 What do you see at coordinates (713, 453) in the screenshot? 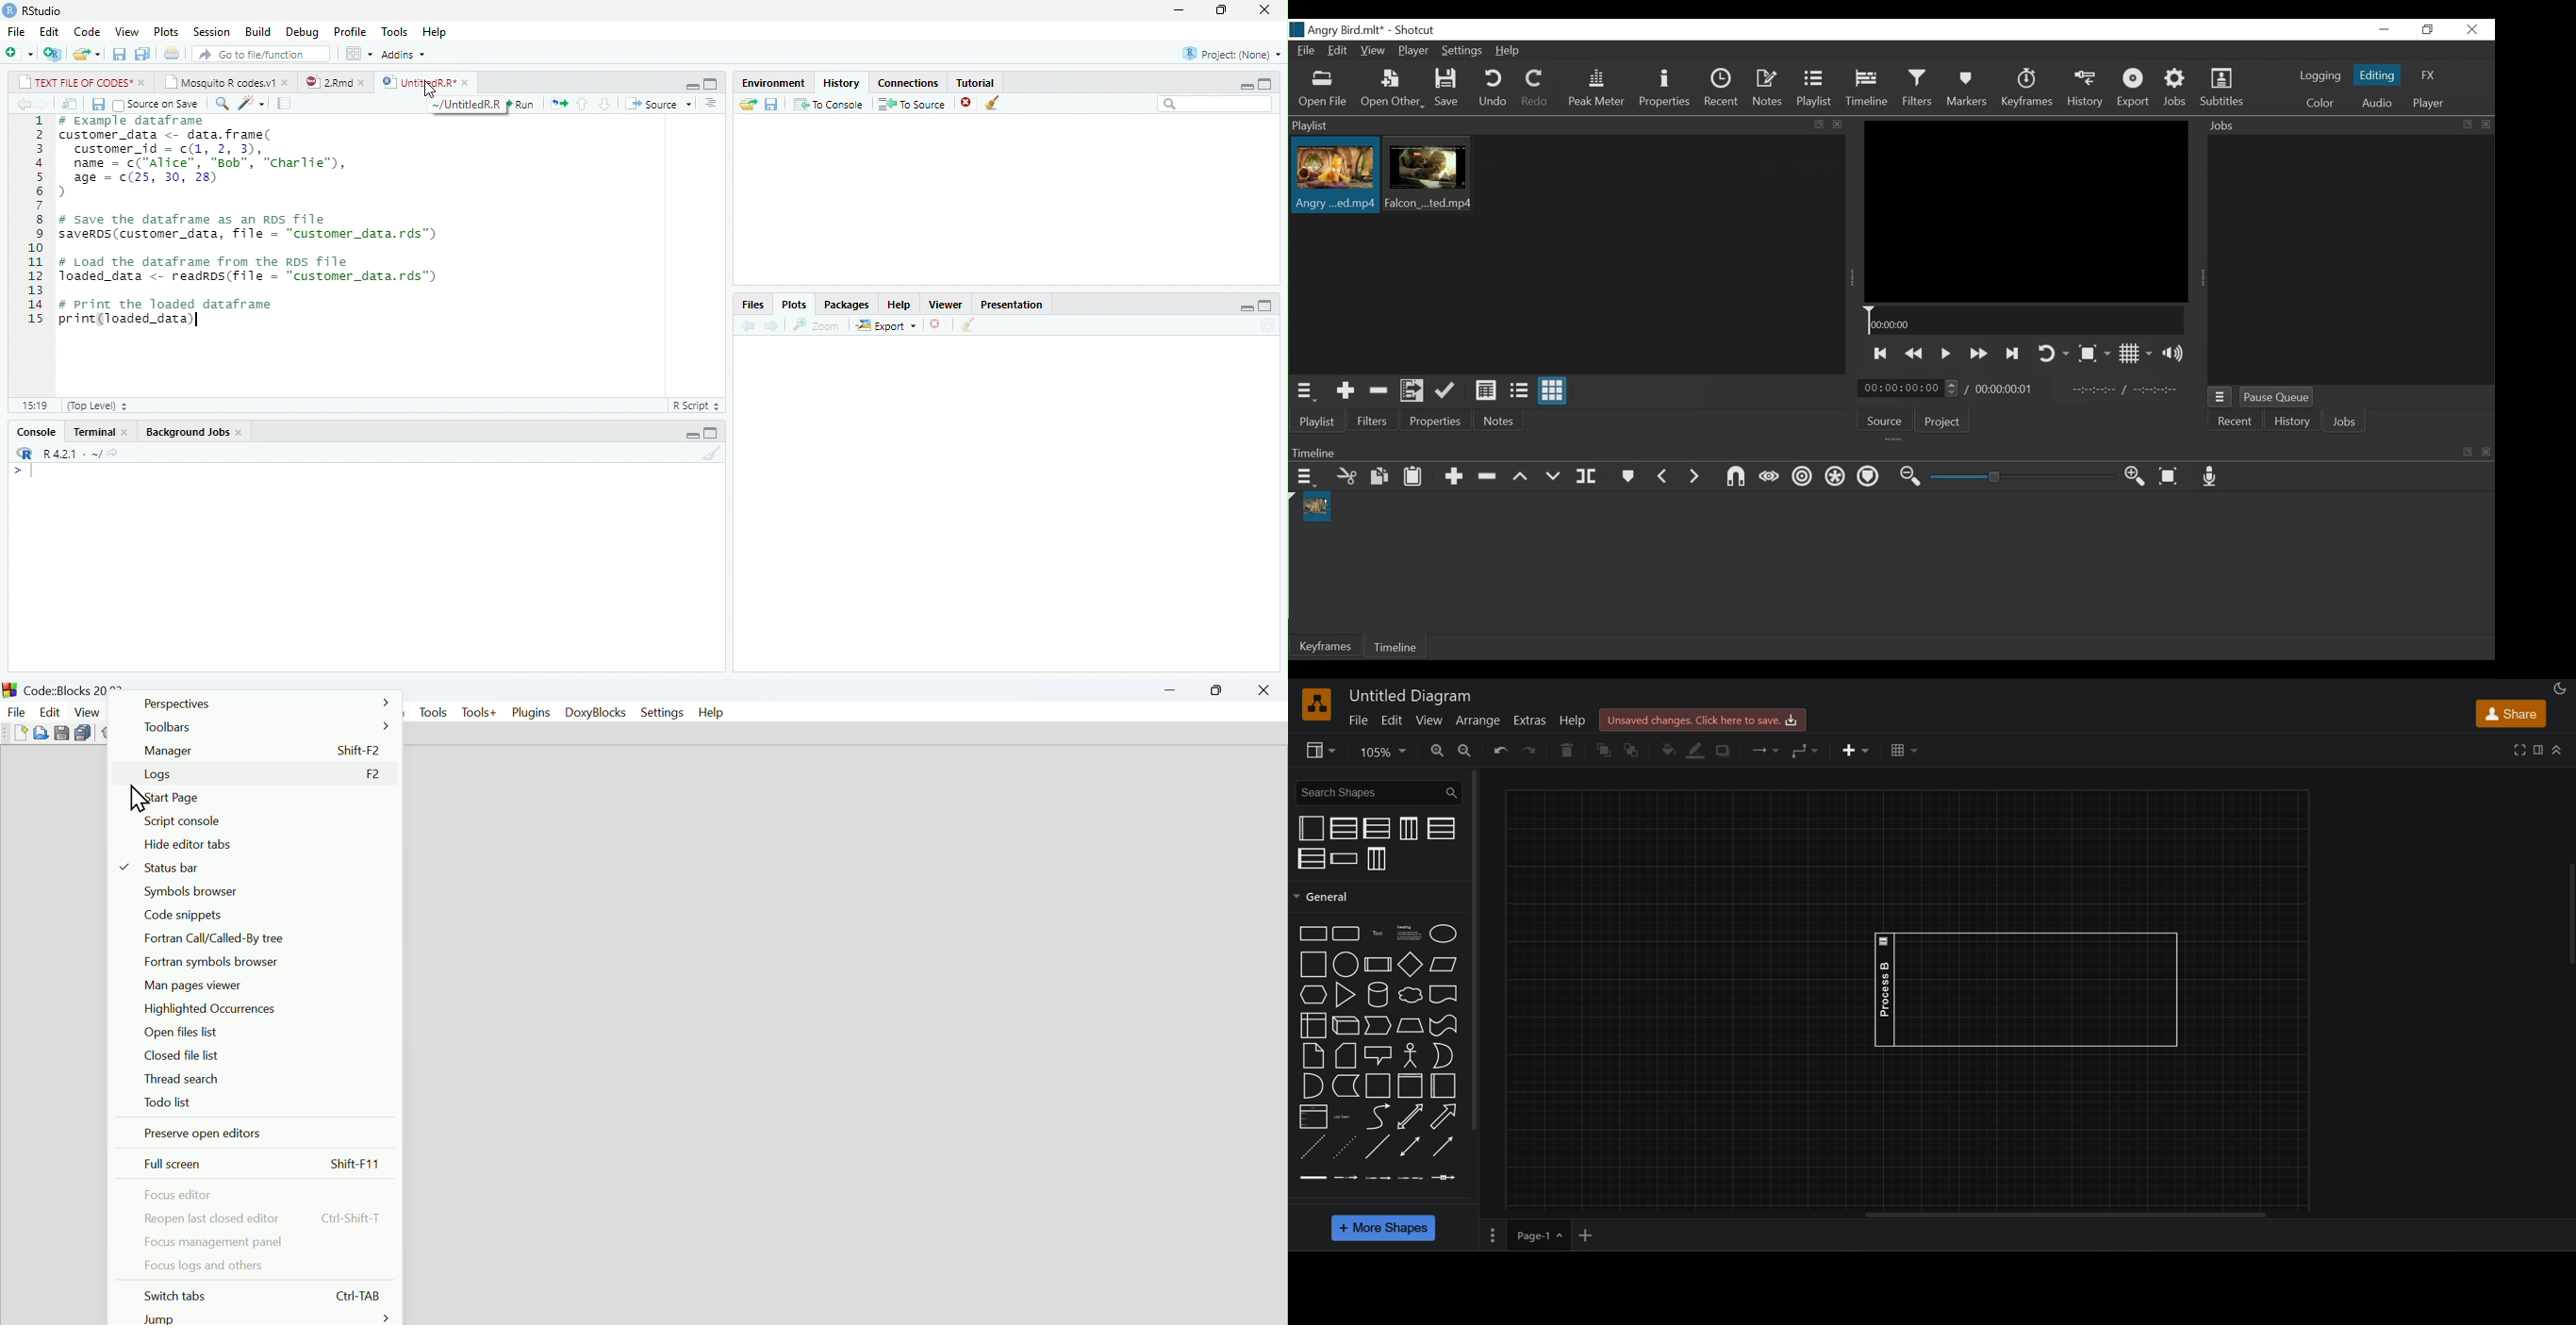
I see `clear` at bounding box center [713, 453].